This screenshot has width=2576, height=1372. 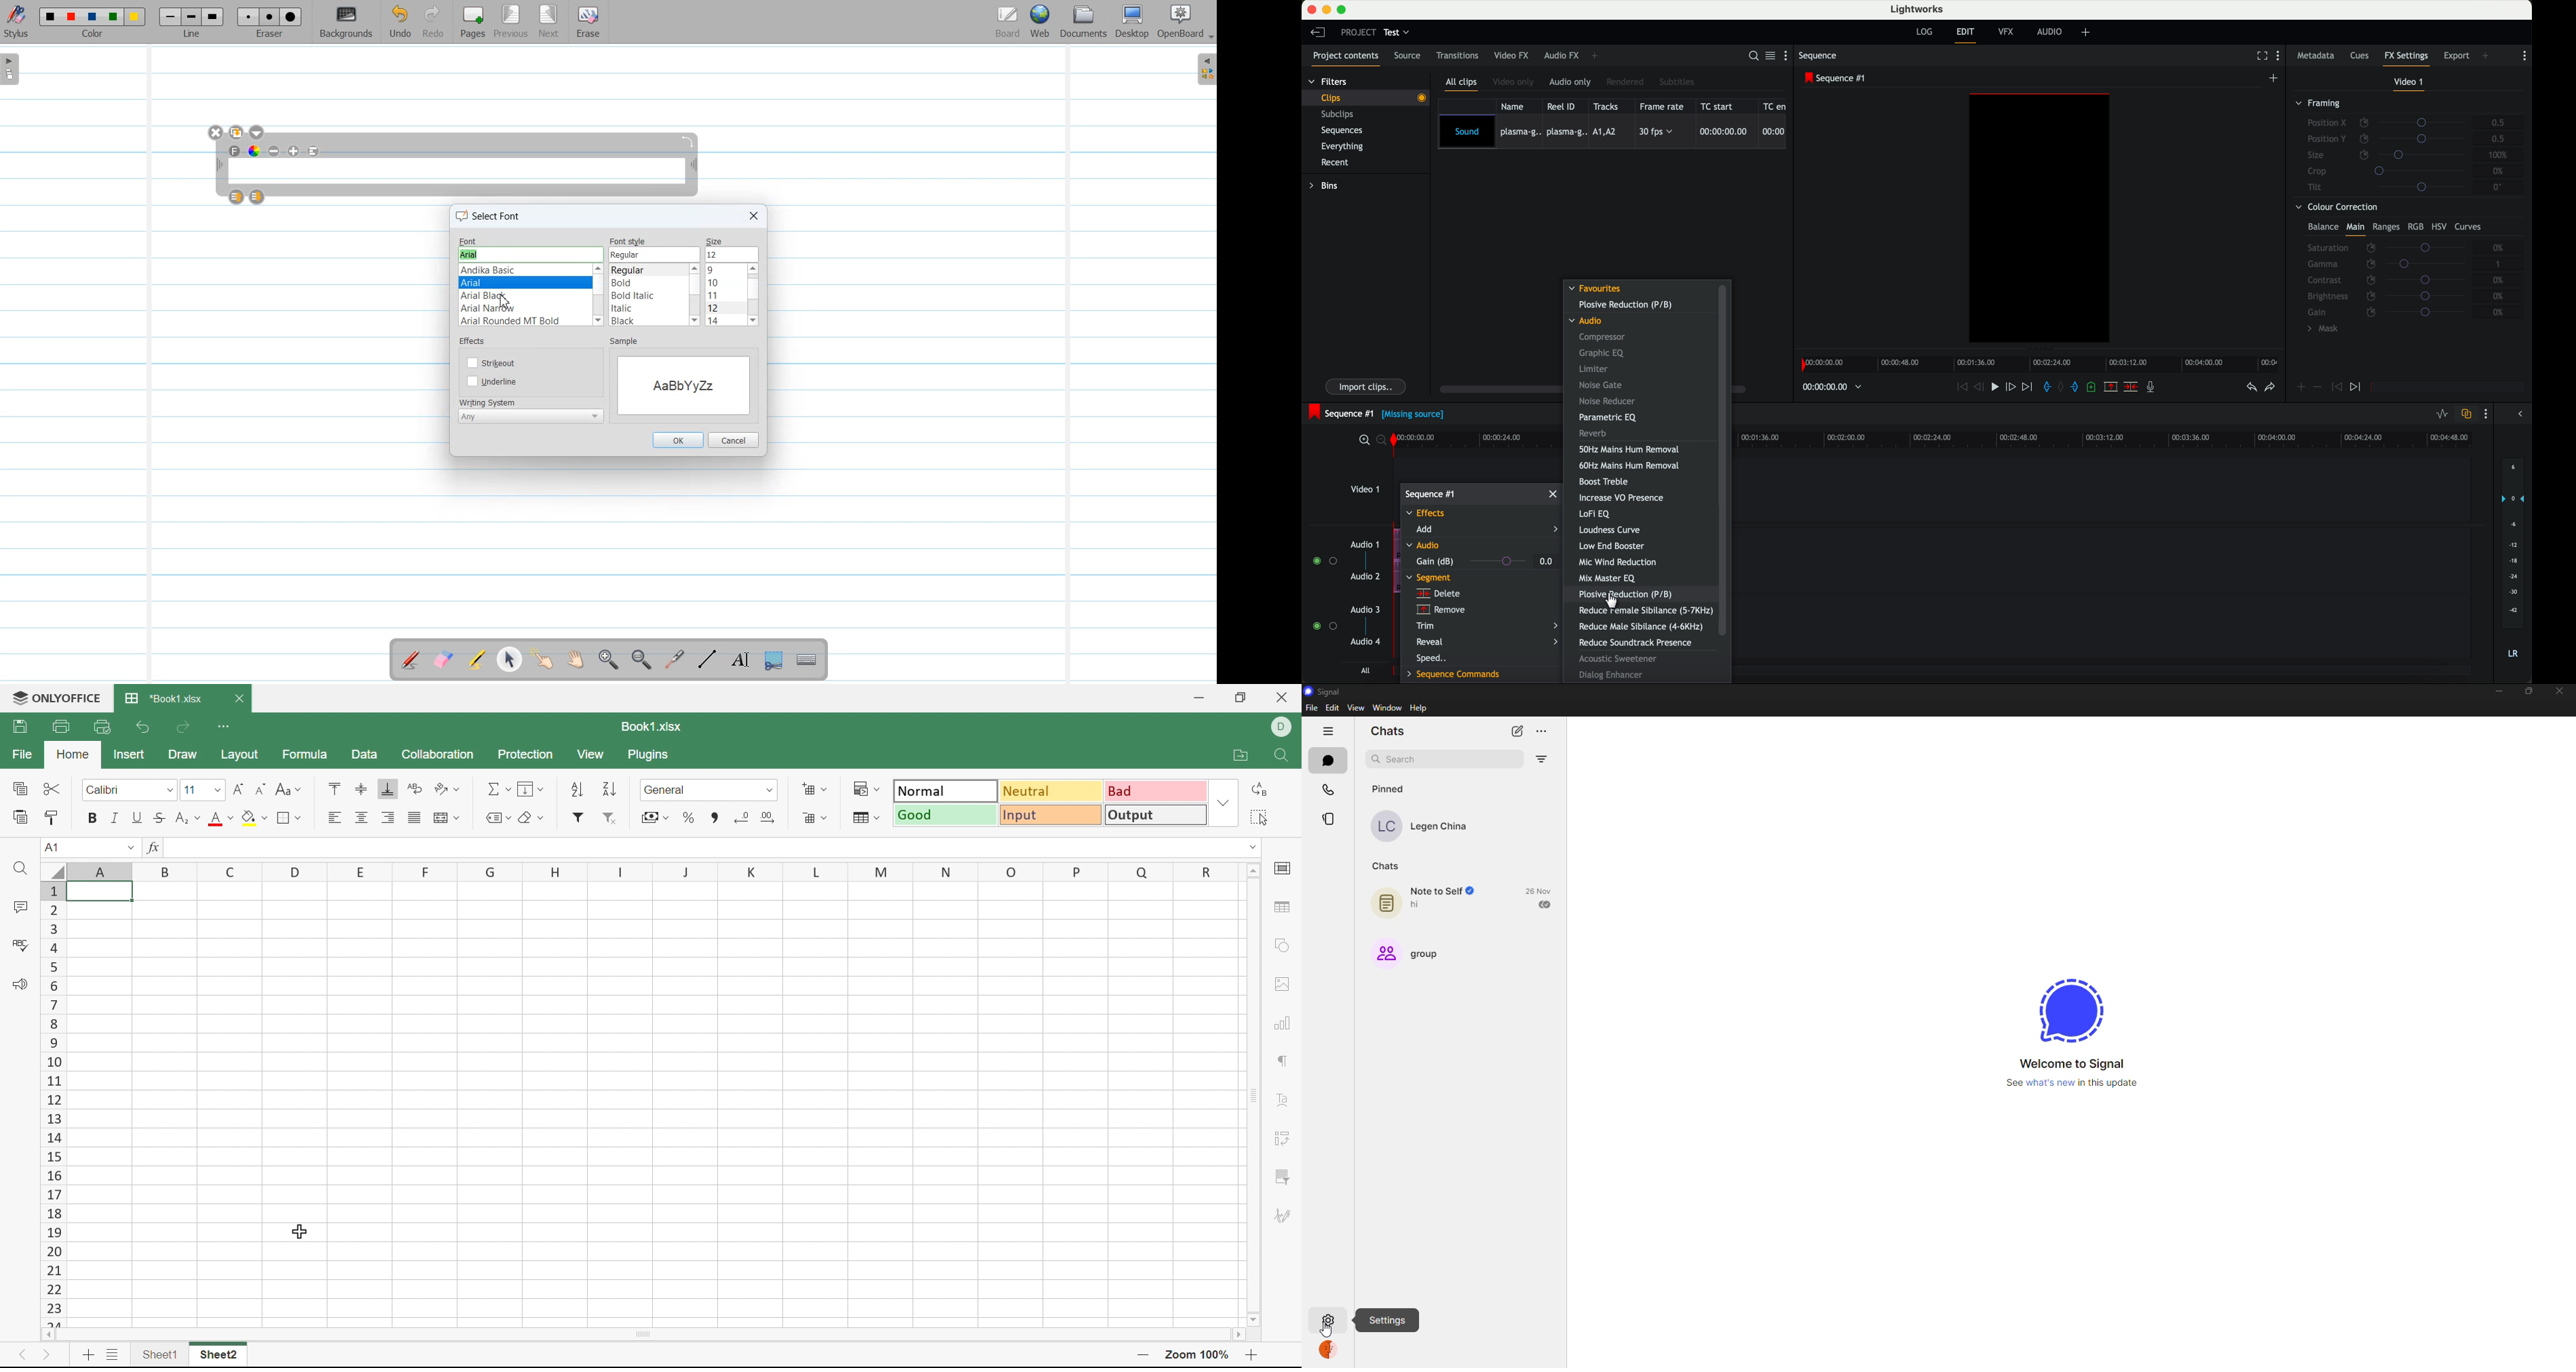 I want to click on Remove Filter, so click(x=609, y=818).